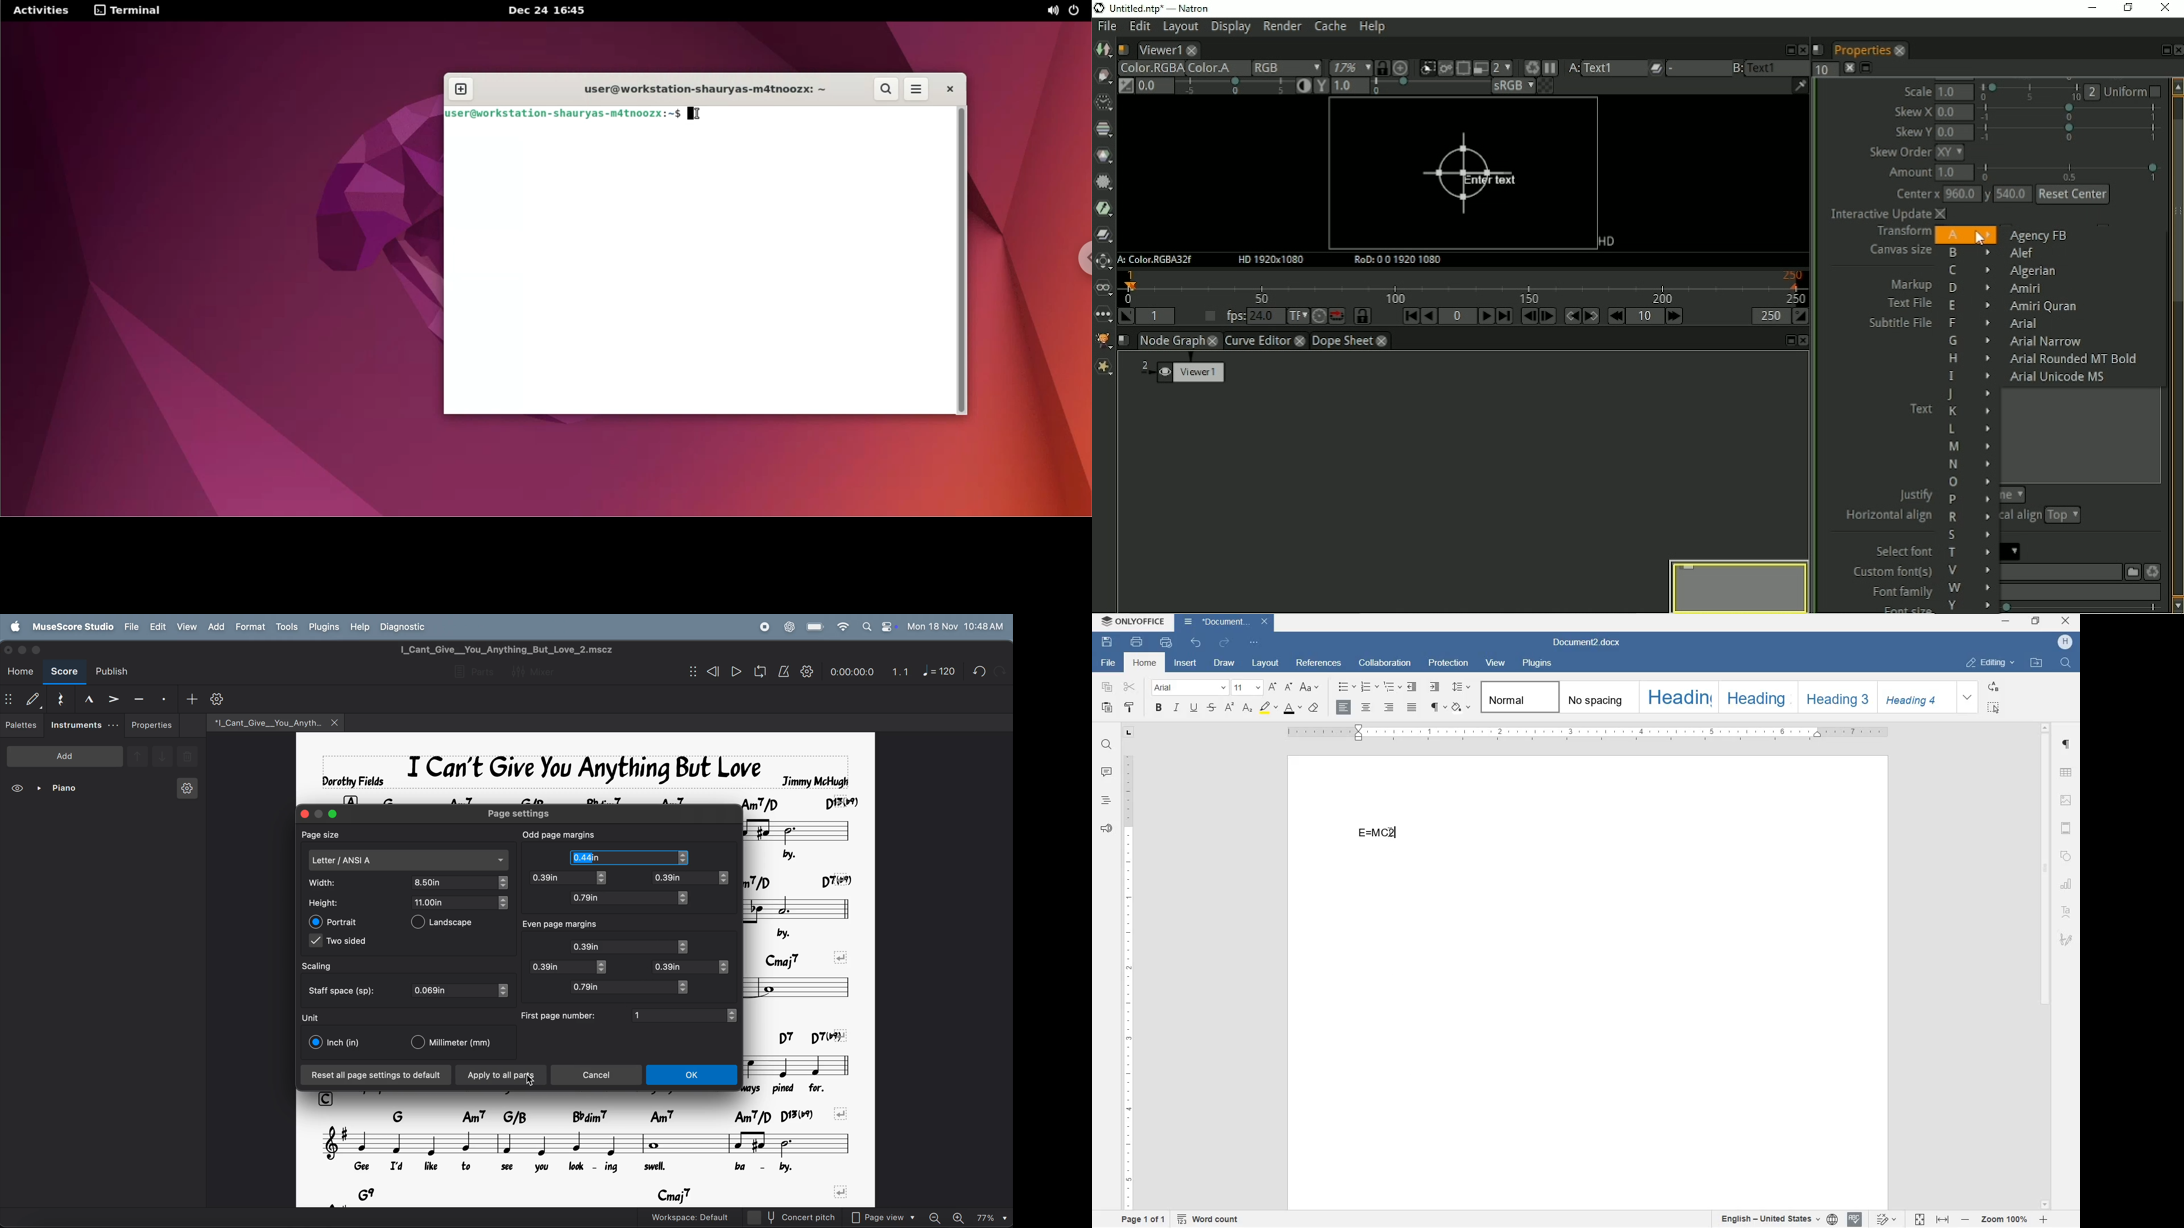 Image resolution: width=2184 pixels, height=1232 pixels. Describe the element at coordinates (65, 756) in the screenshot. I see `add` at that location.